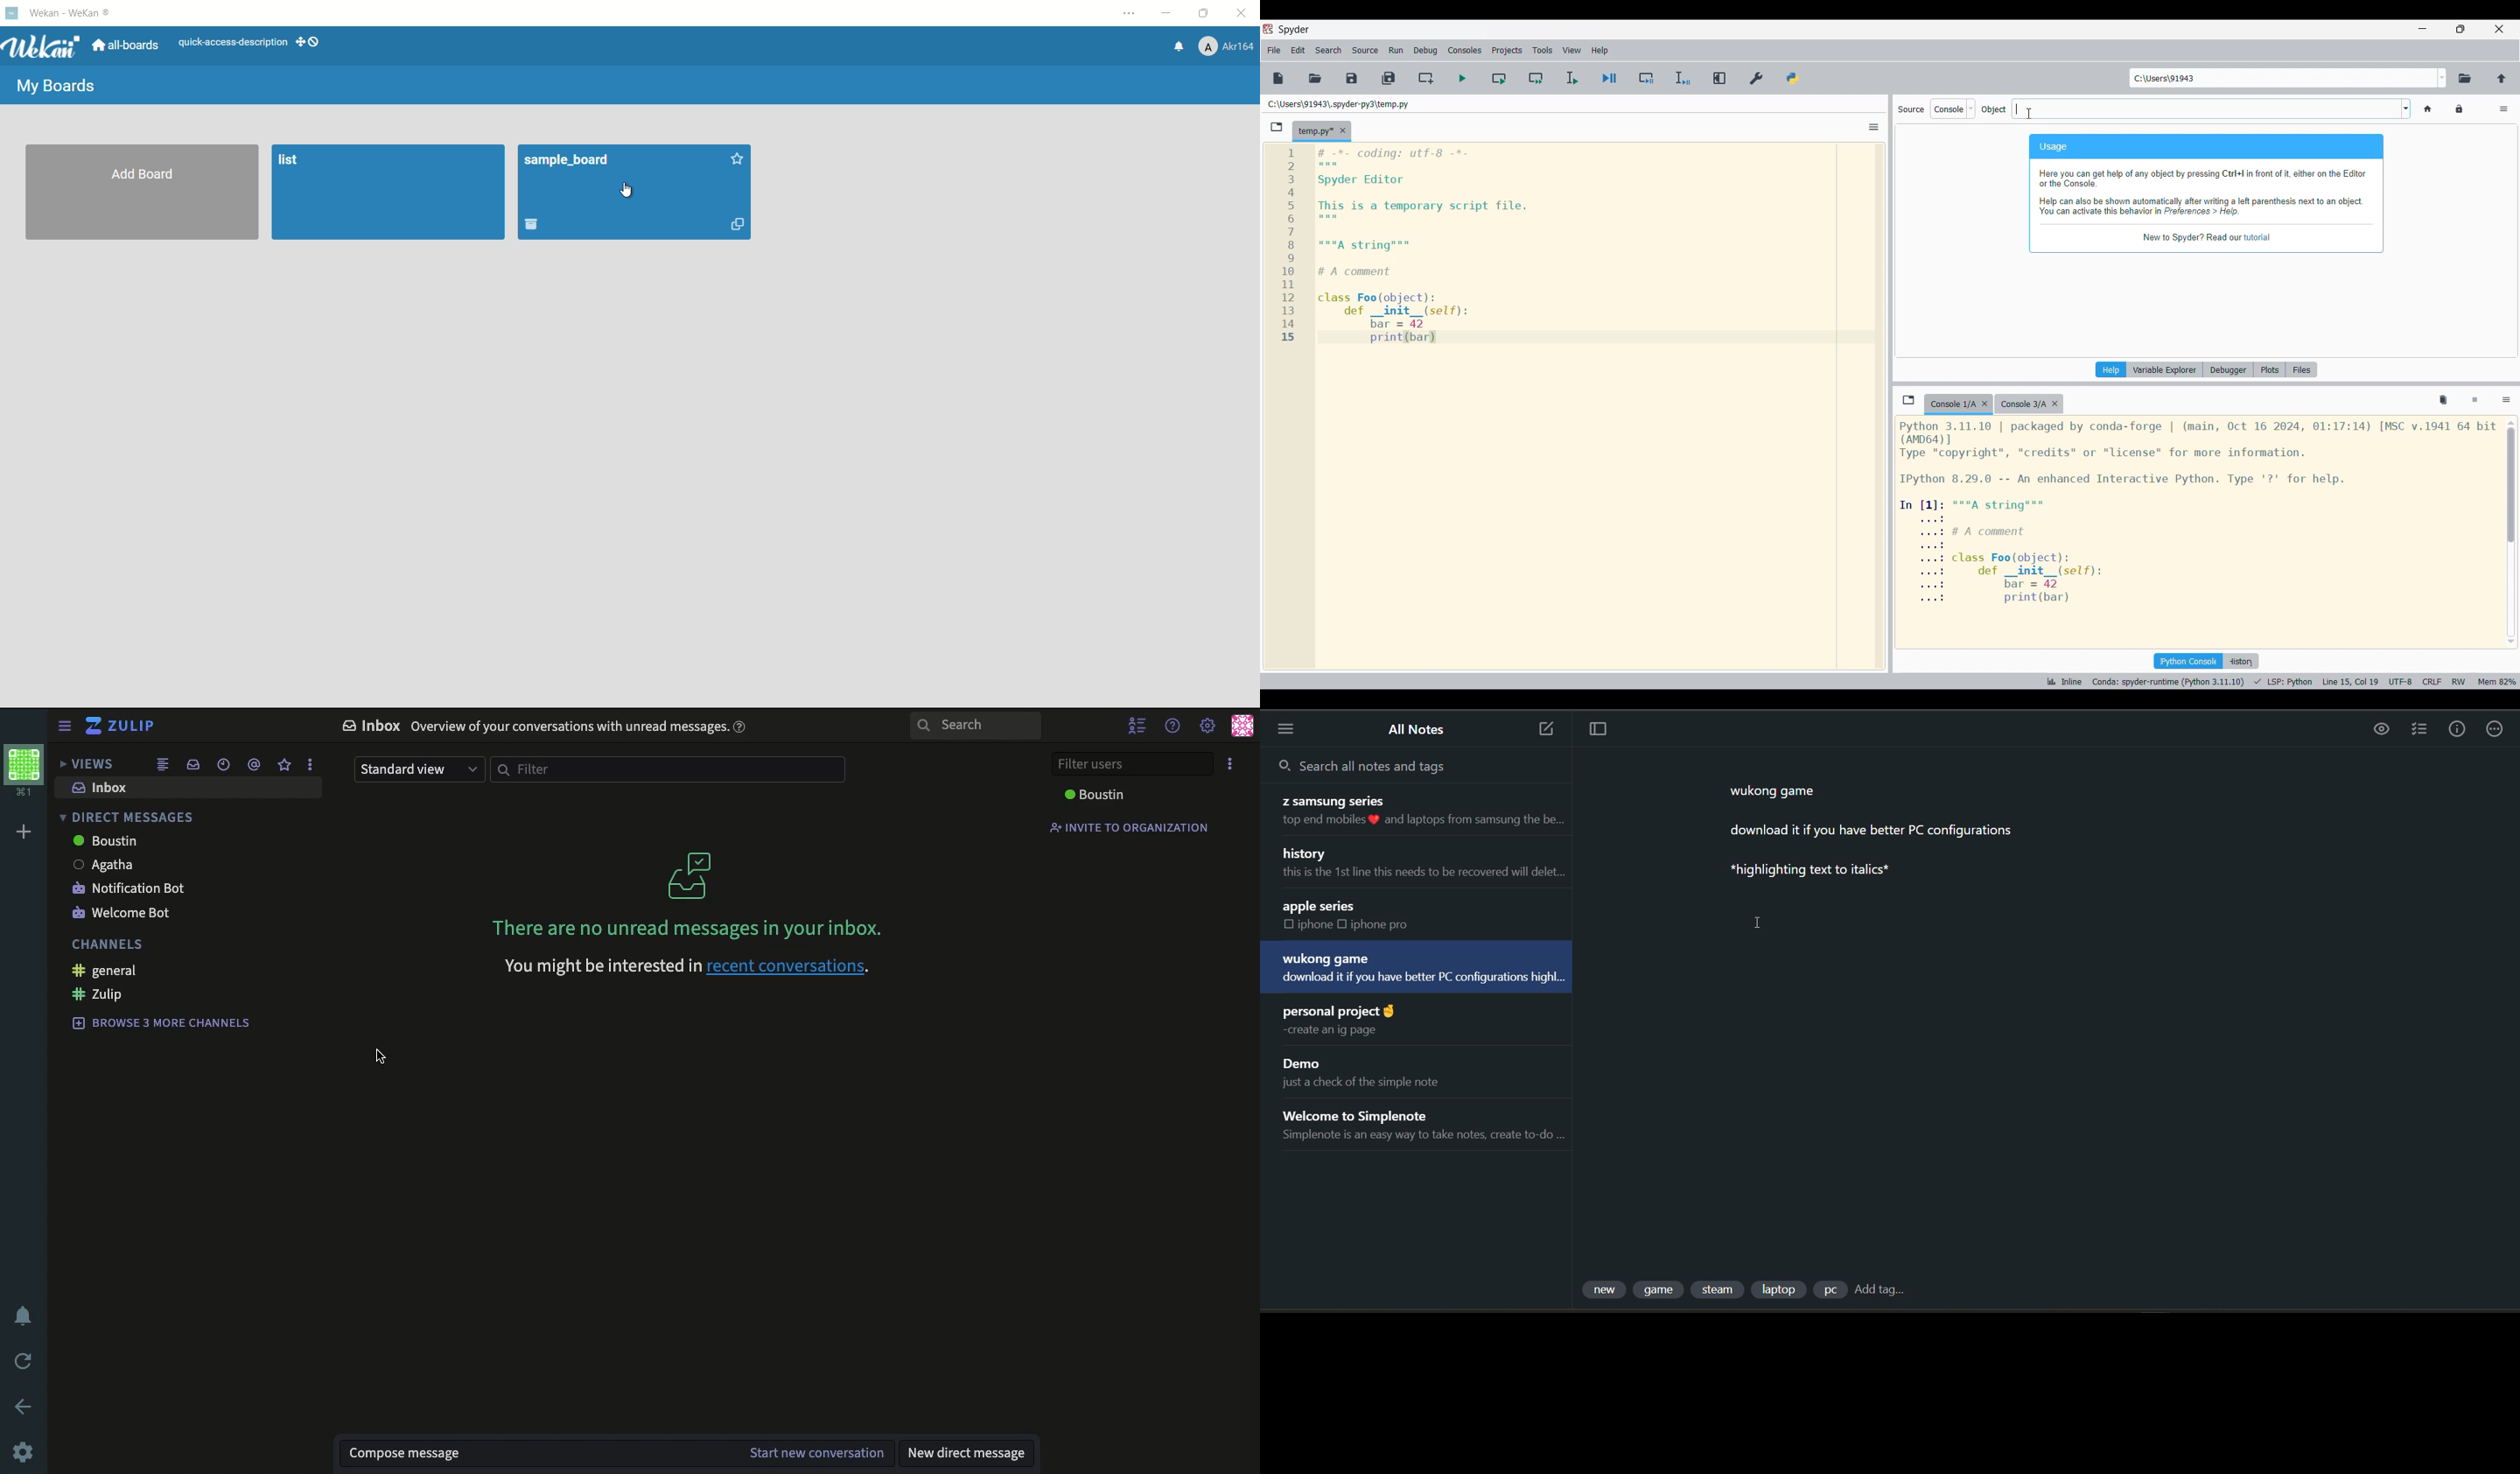  I want to click on notification, so click(25, 1315).